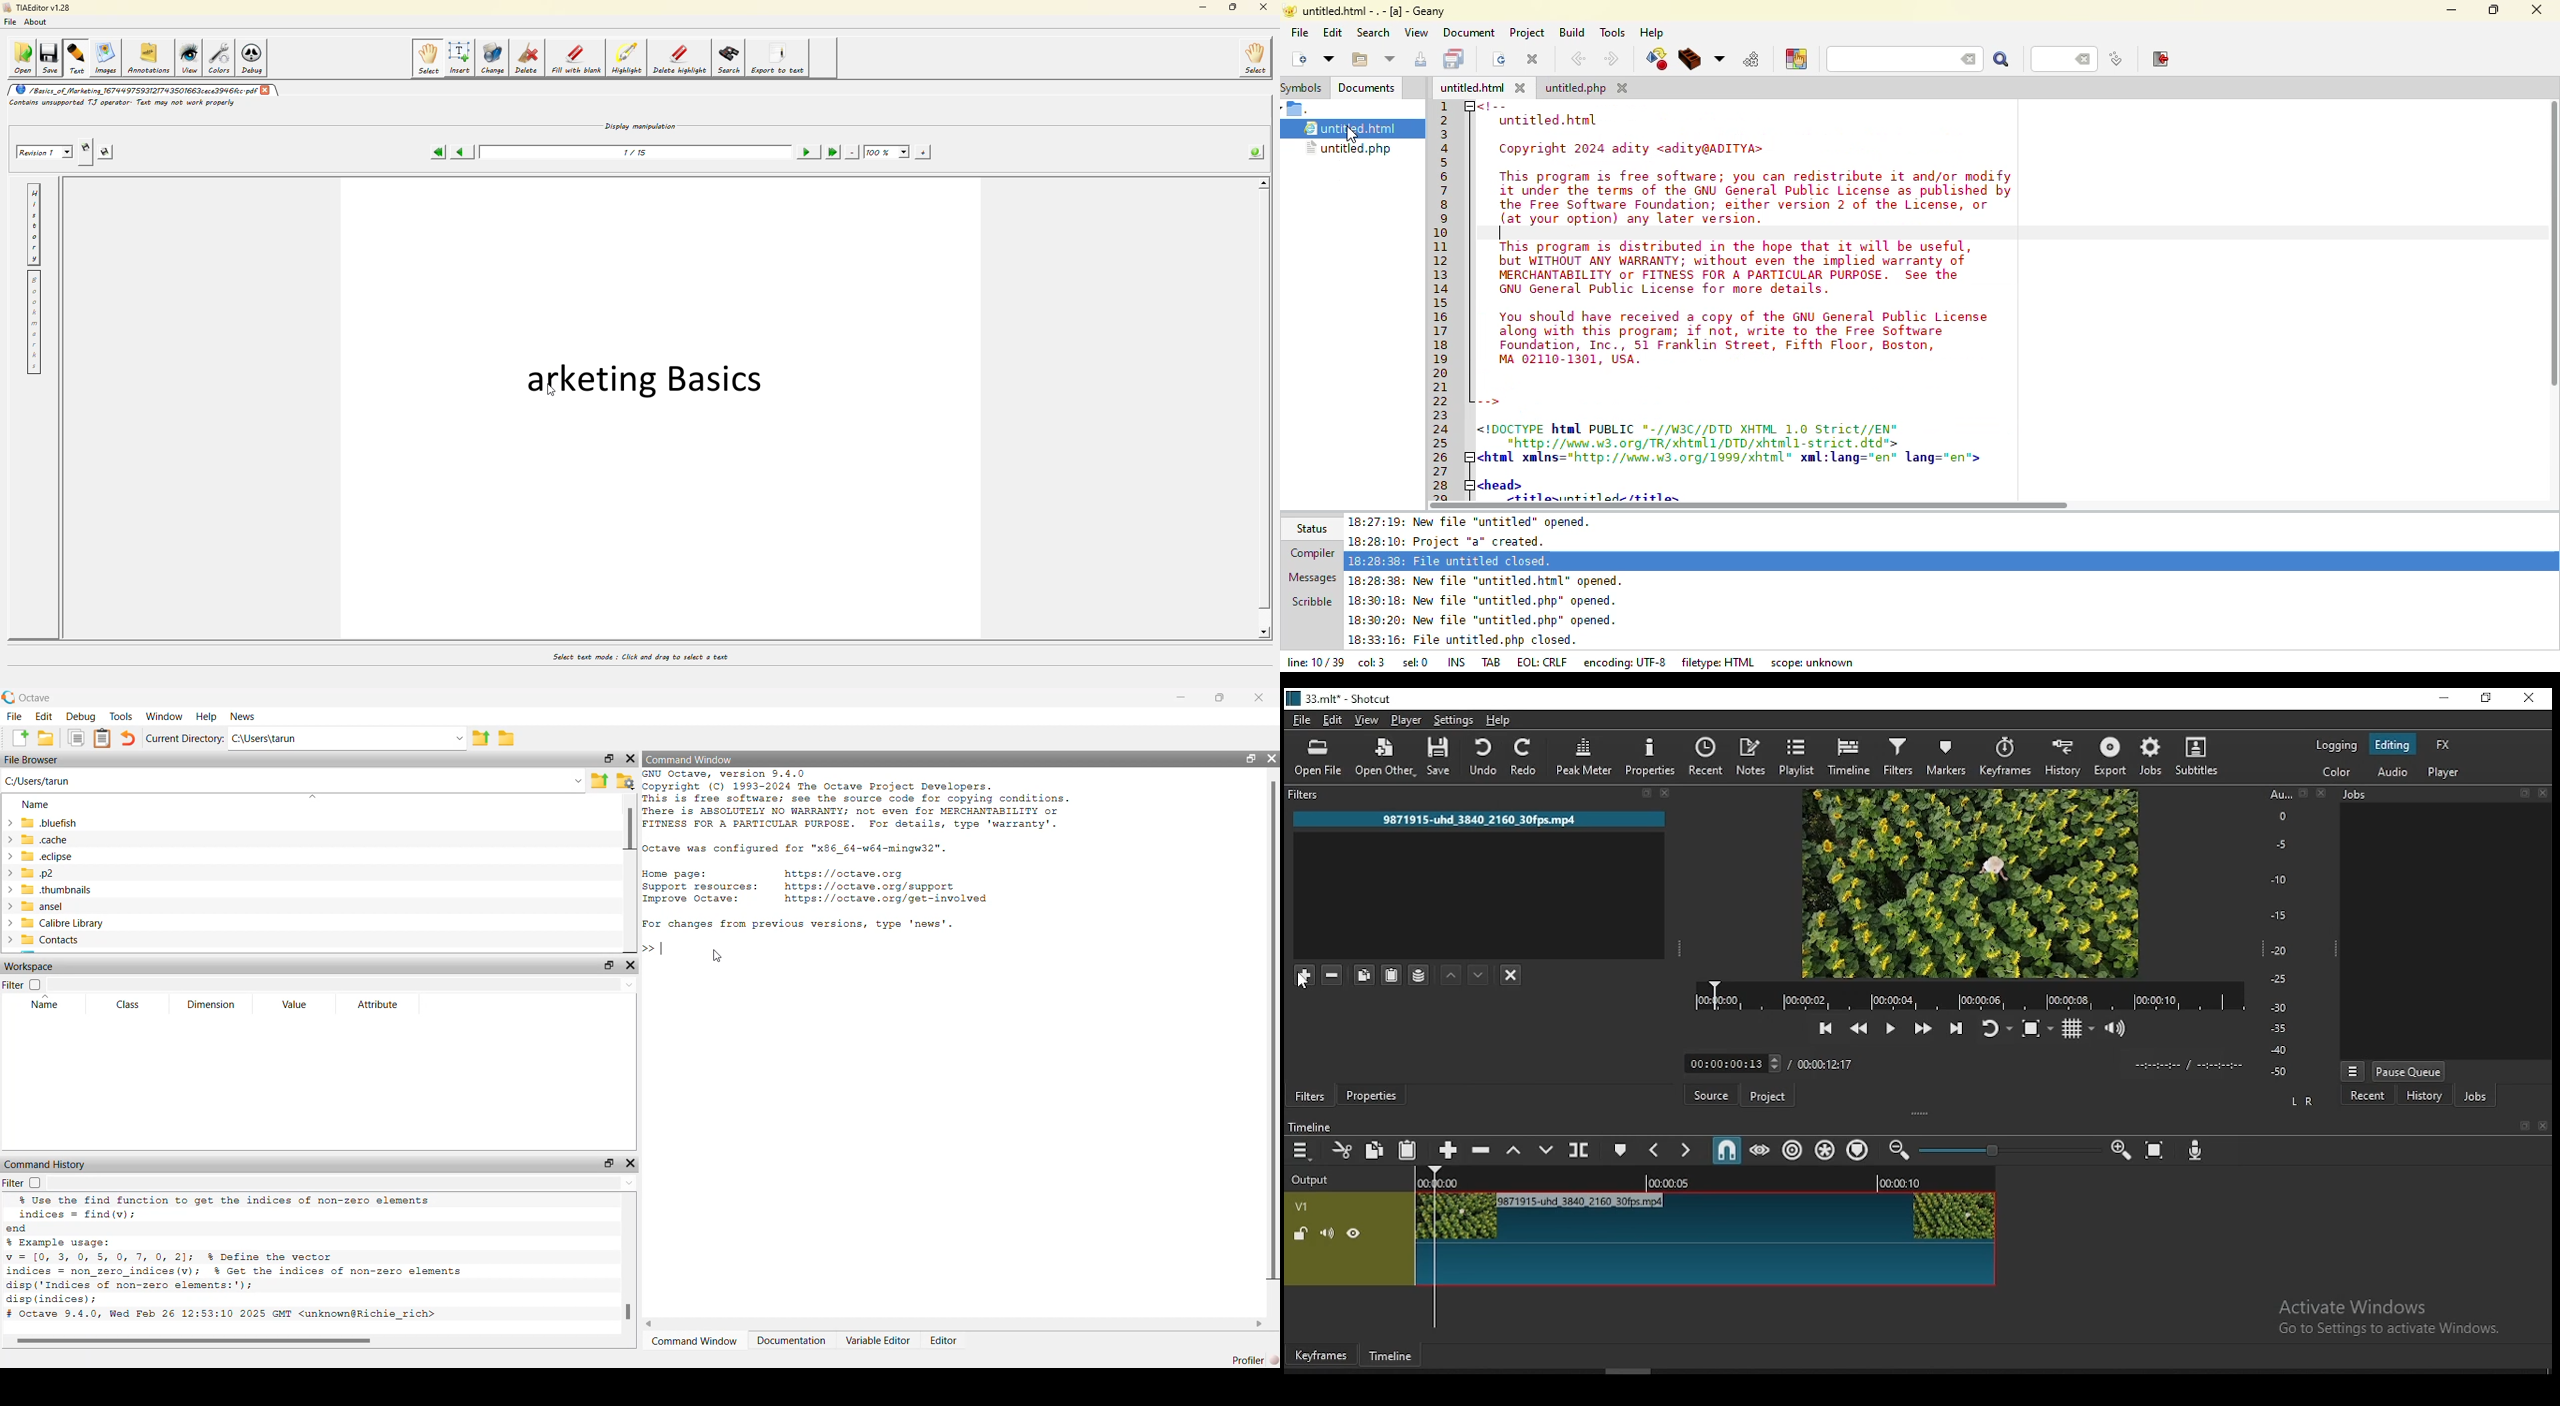 Image resolution: width=2576 pixels, height=1428 pixels. I want to click on Octave, so click(35, 699).